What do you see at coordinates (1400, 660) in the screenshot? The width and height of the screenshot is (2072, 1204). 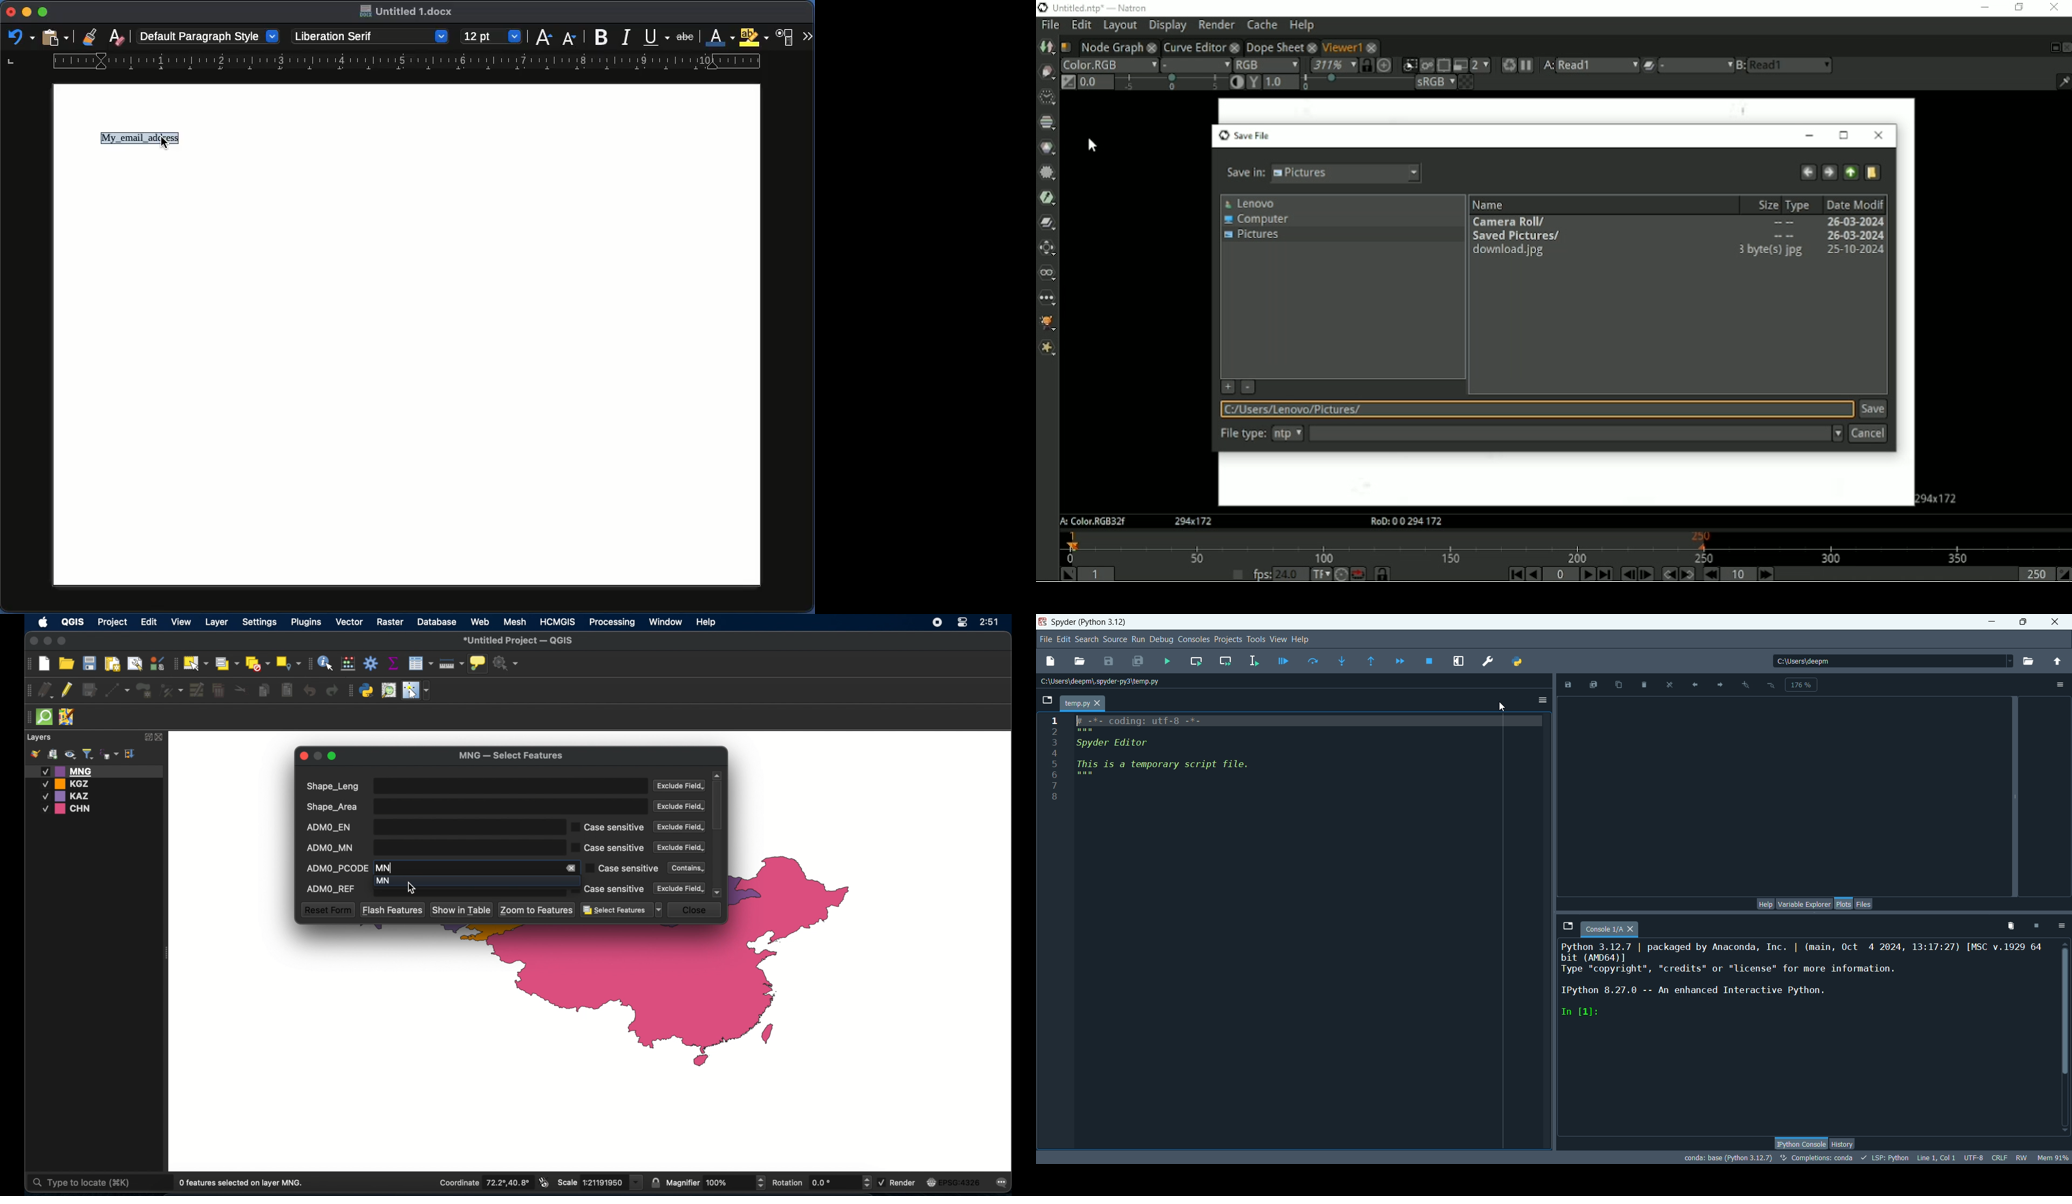 I see `continue execution until next breakpoint` at bounding box center [1400, 660].